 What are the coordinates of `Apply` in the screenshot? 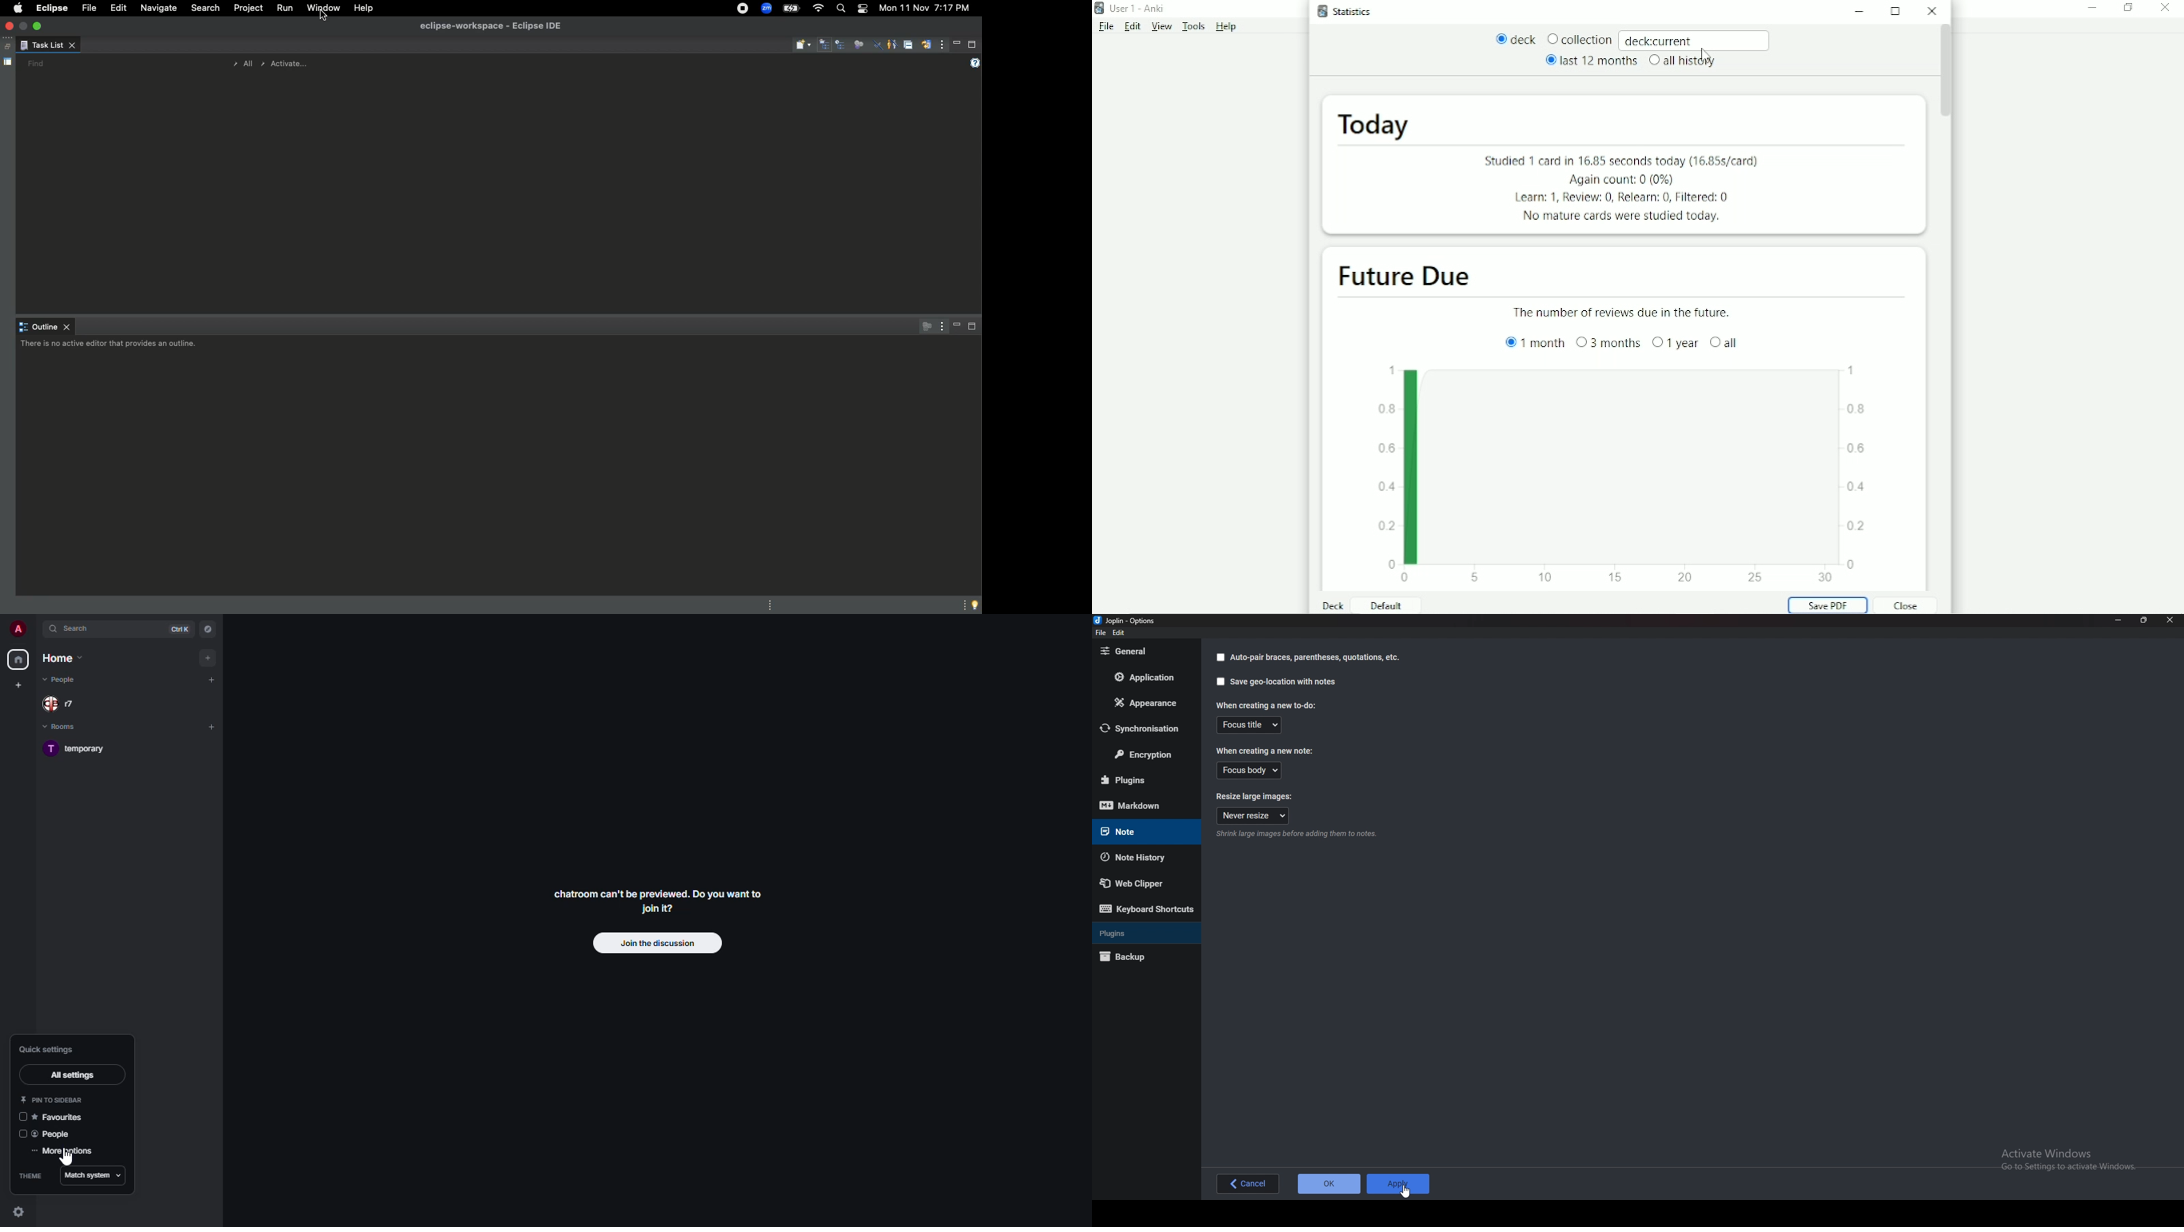 It's located at (1400, 1184).